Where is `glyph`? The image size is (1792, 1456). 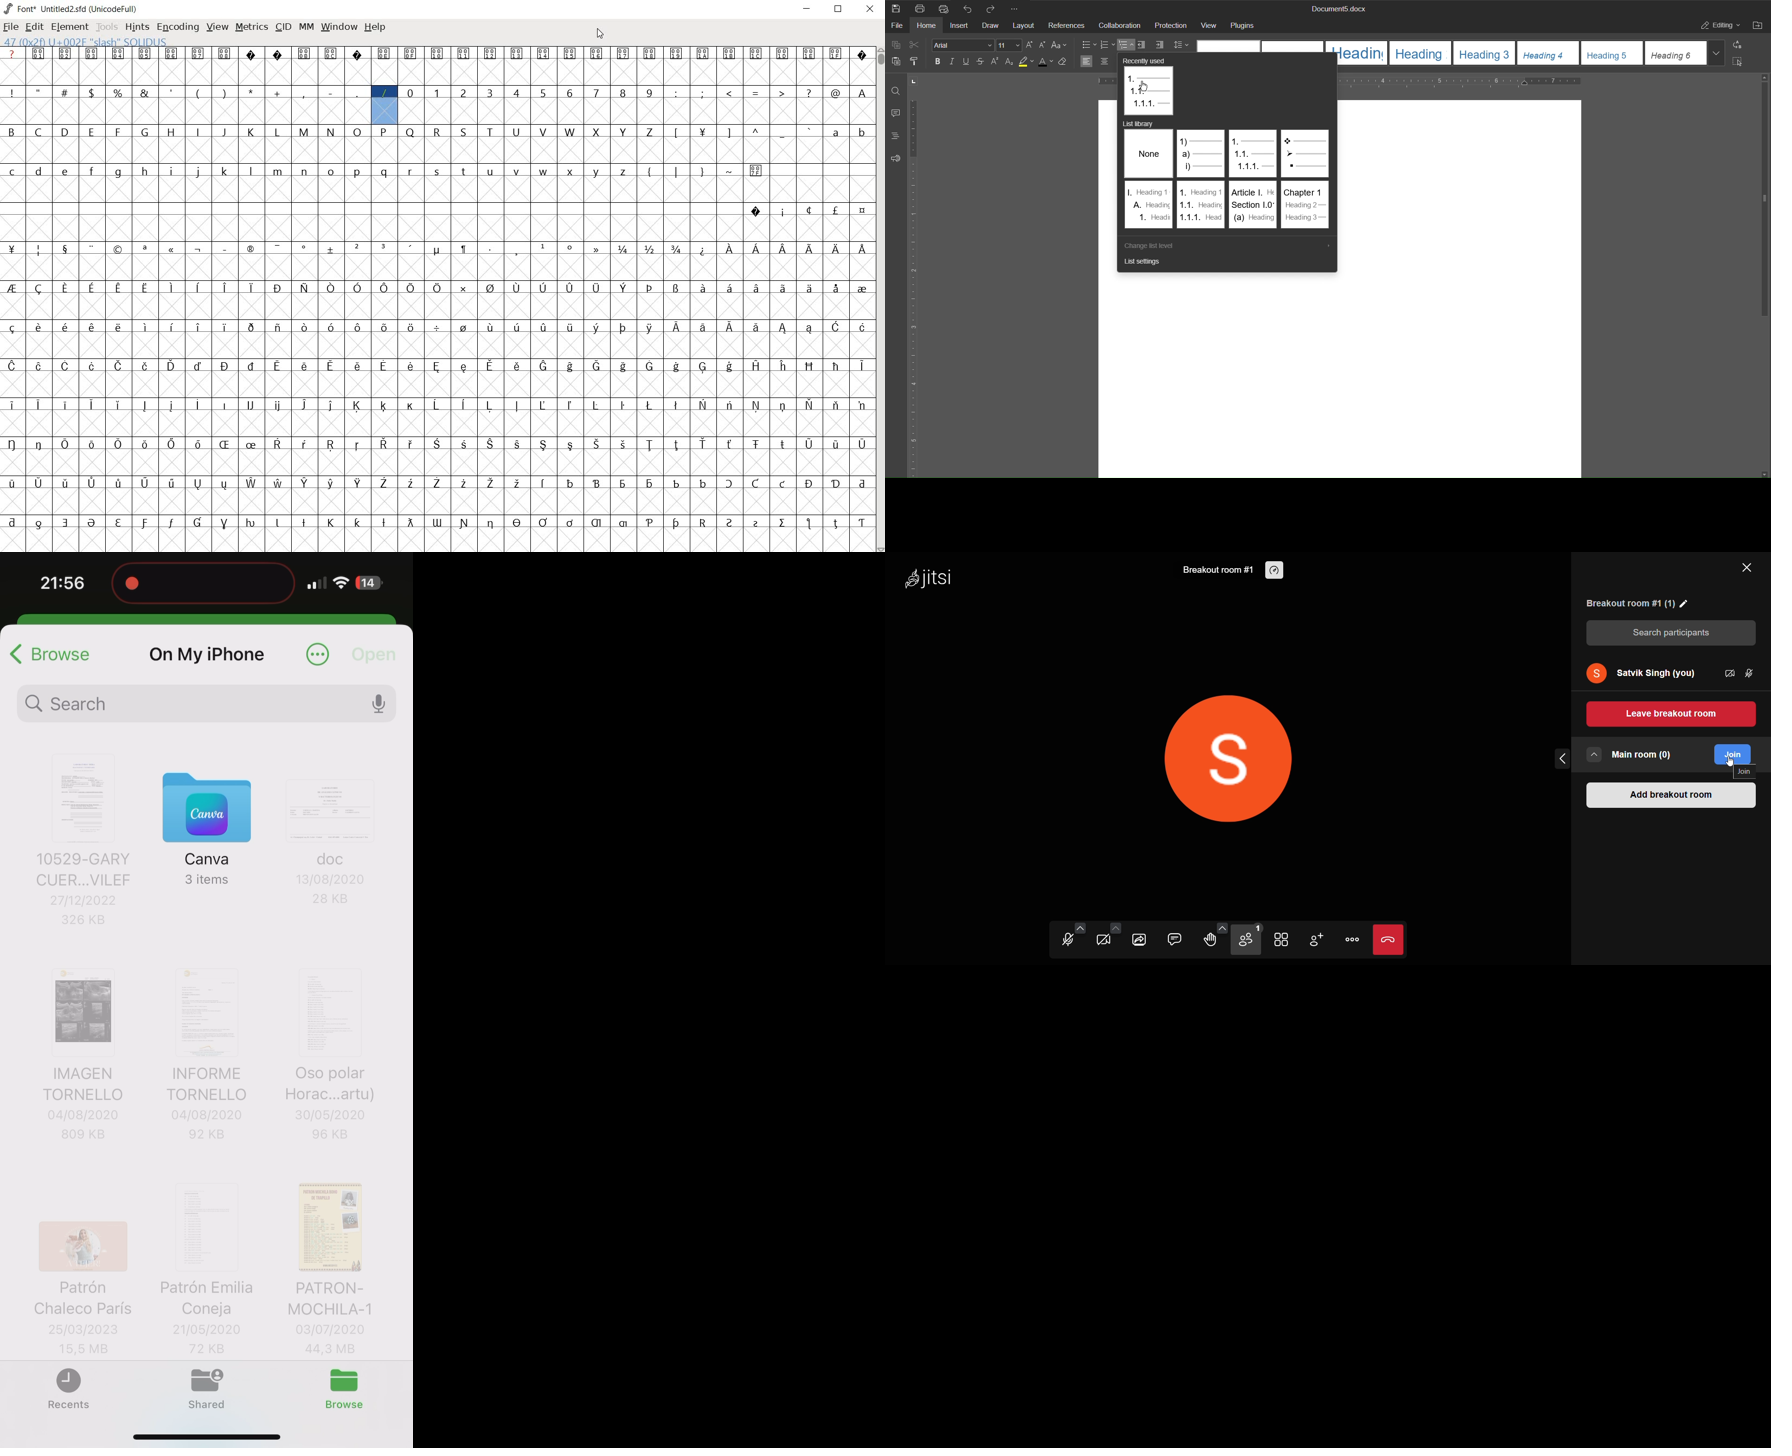 glyph is located at coordinates (411, 288).